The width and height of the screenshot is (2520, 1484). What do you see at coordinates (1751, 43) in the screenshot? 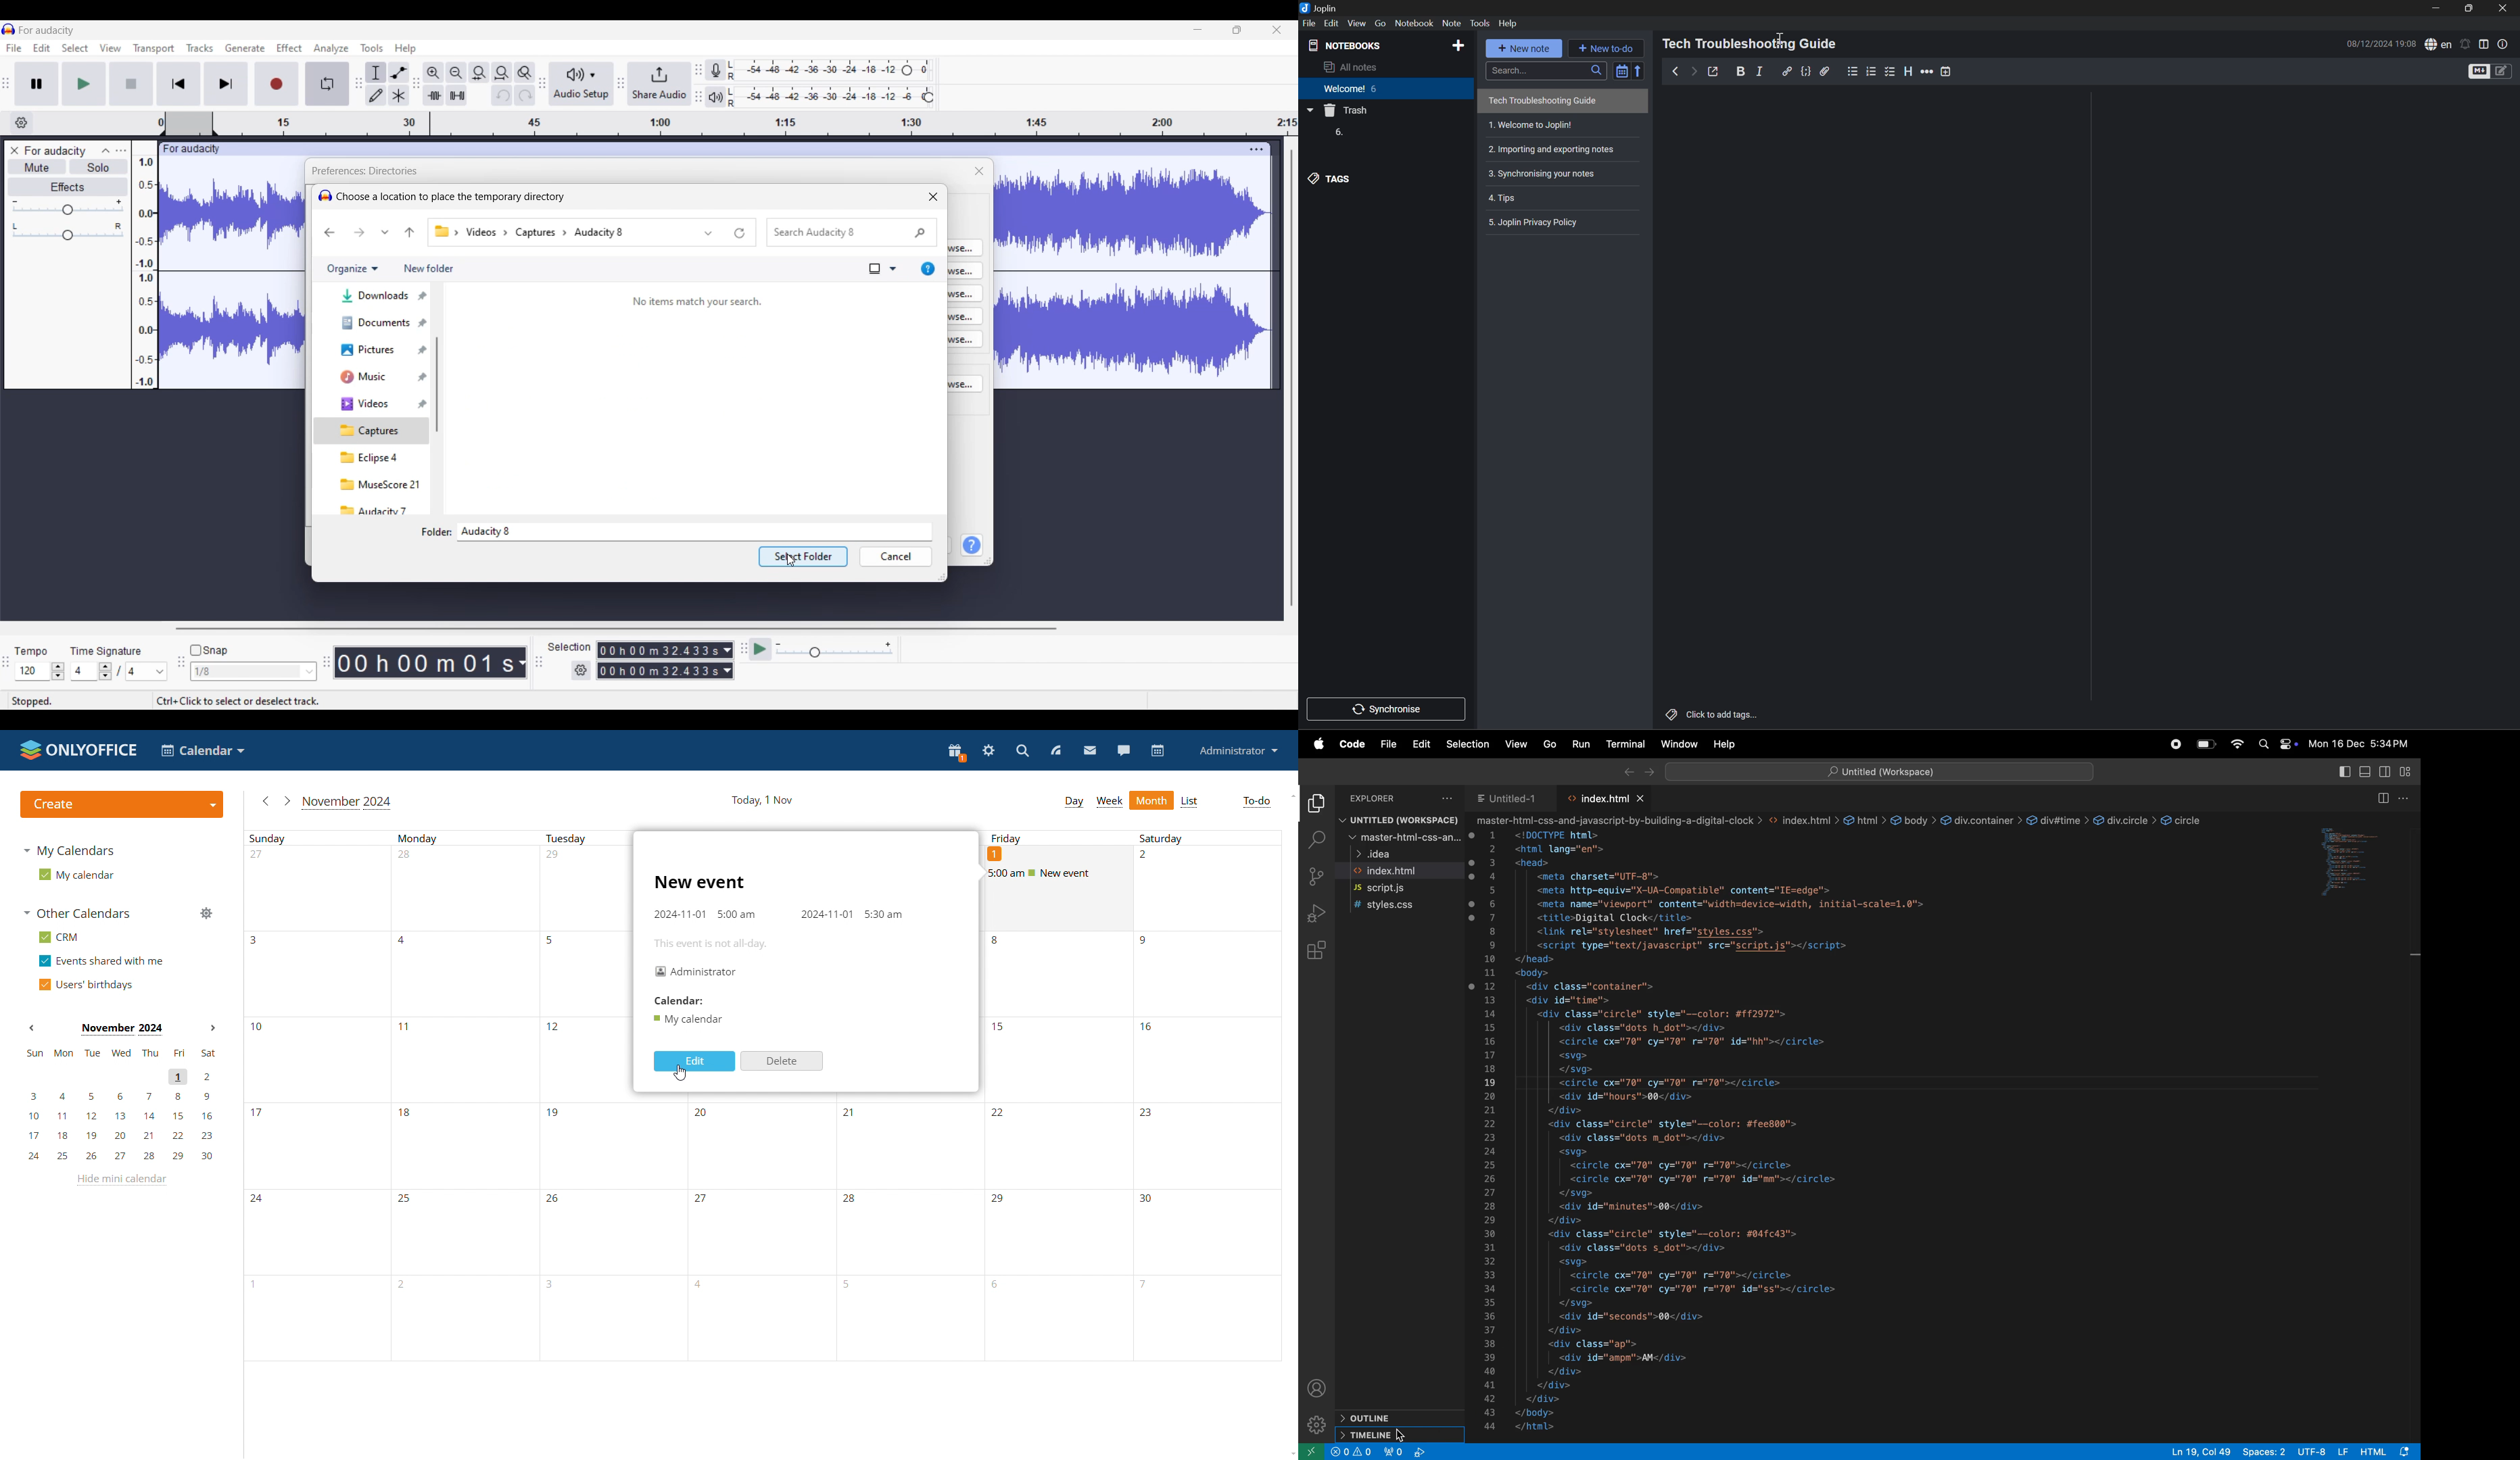
I see `Tech Troubleshooting Guide` at bounding box center [1751, 43].